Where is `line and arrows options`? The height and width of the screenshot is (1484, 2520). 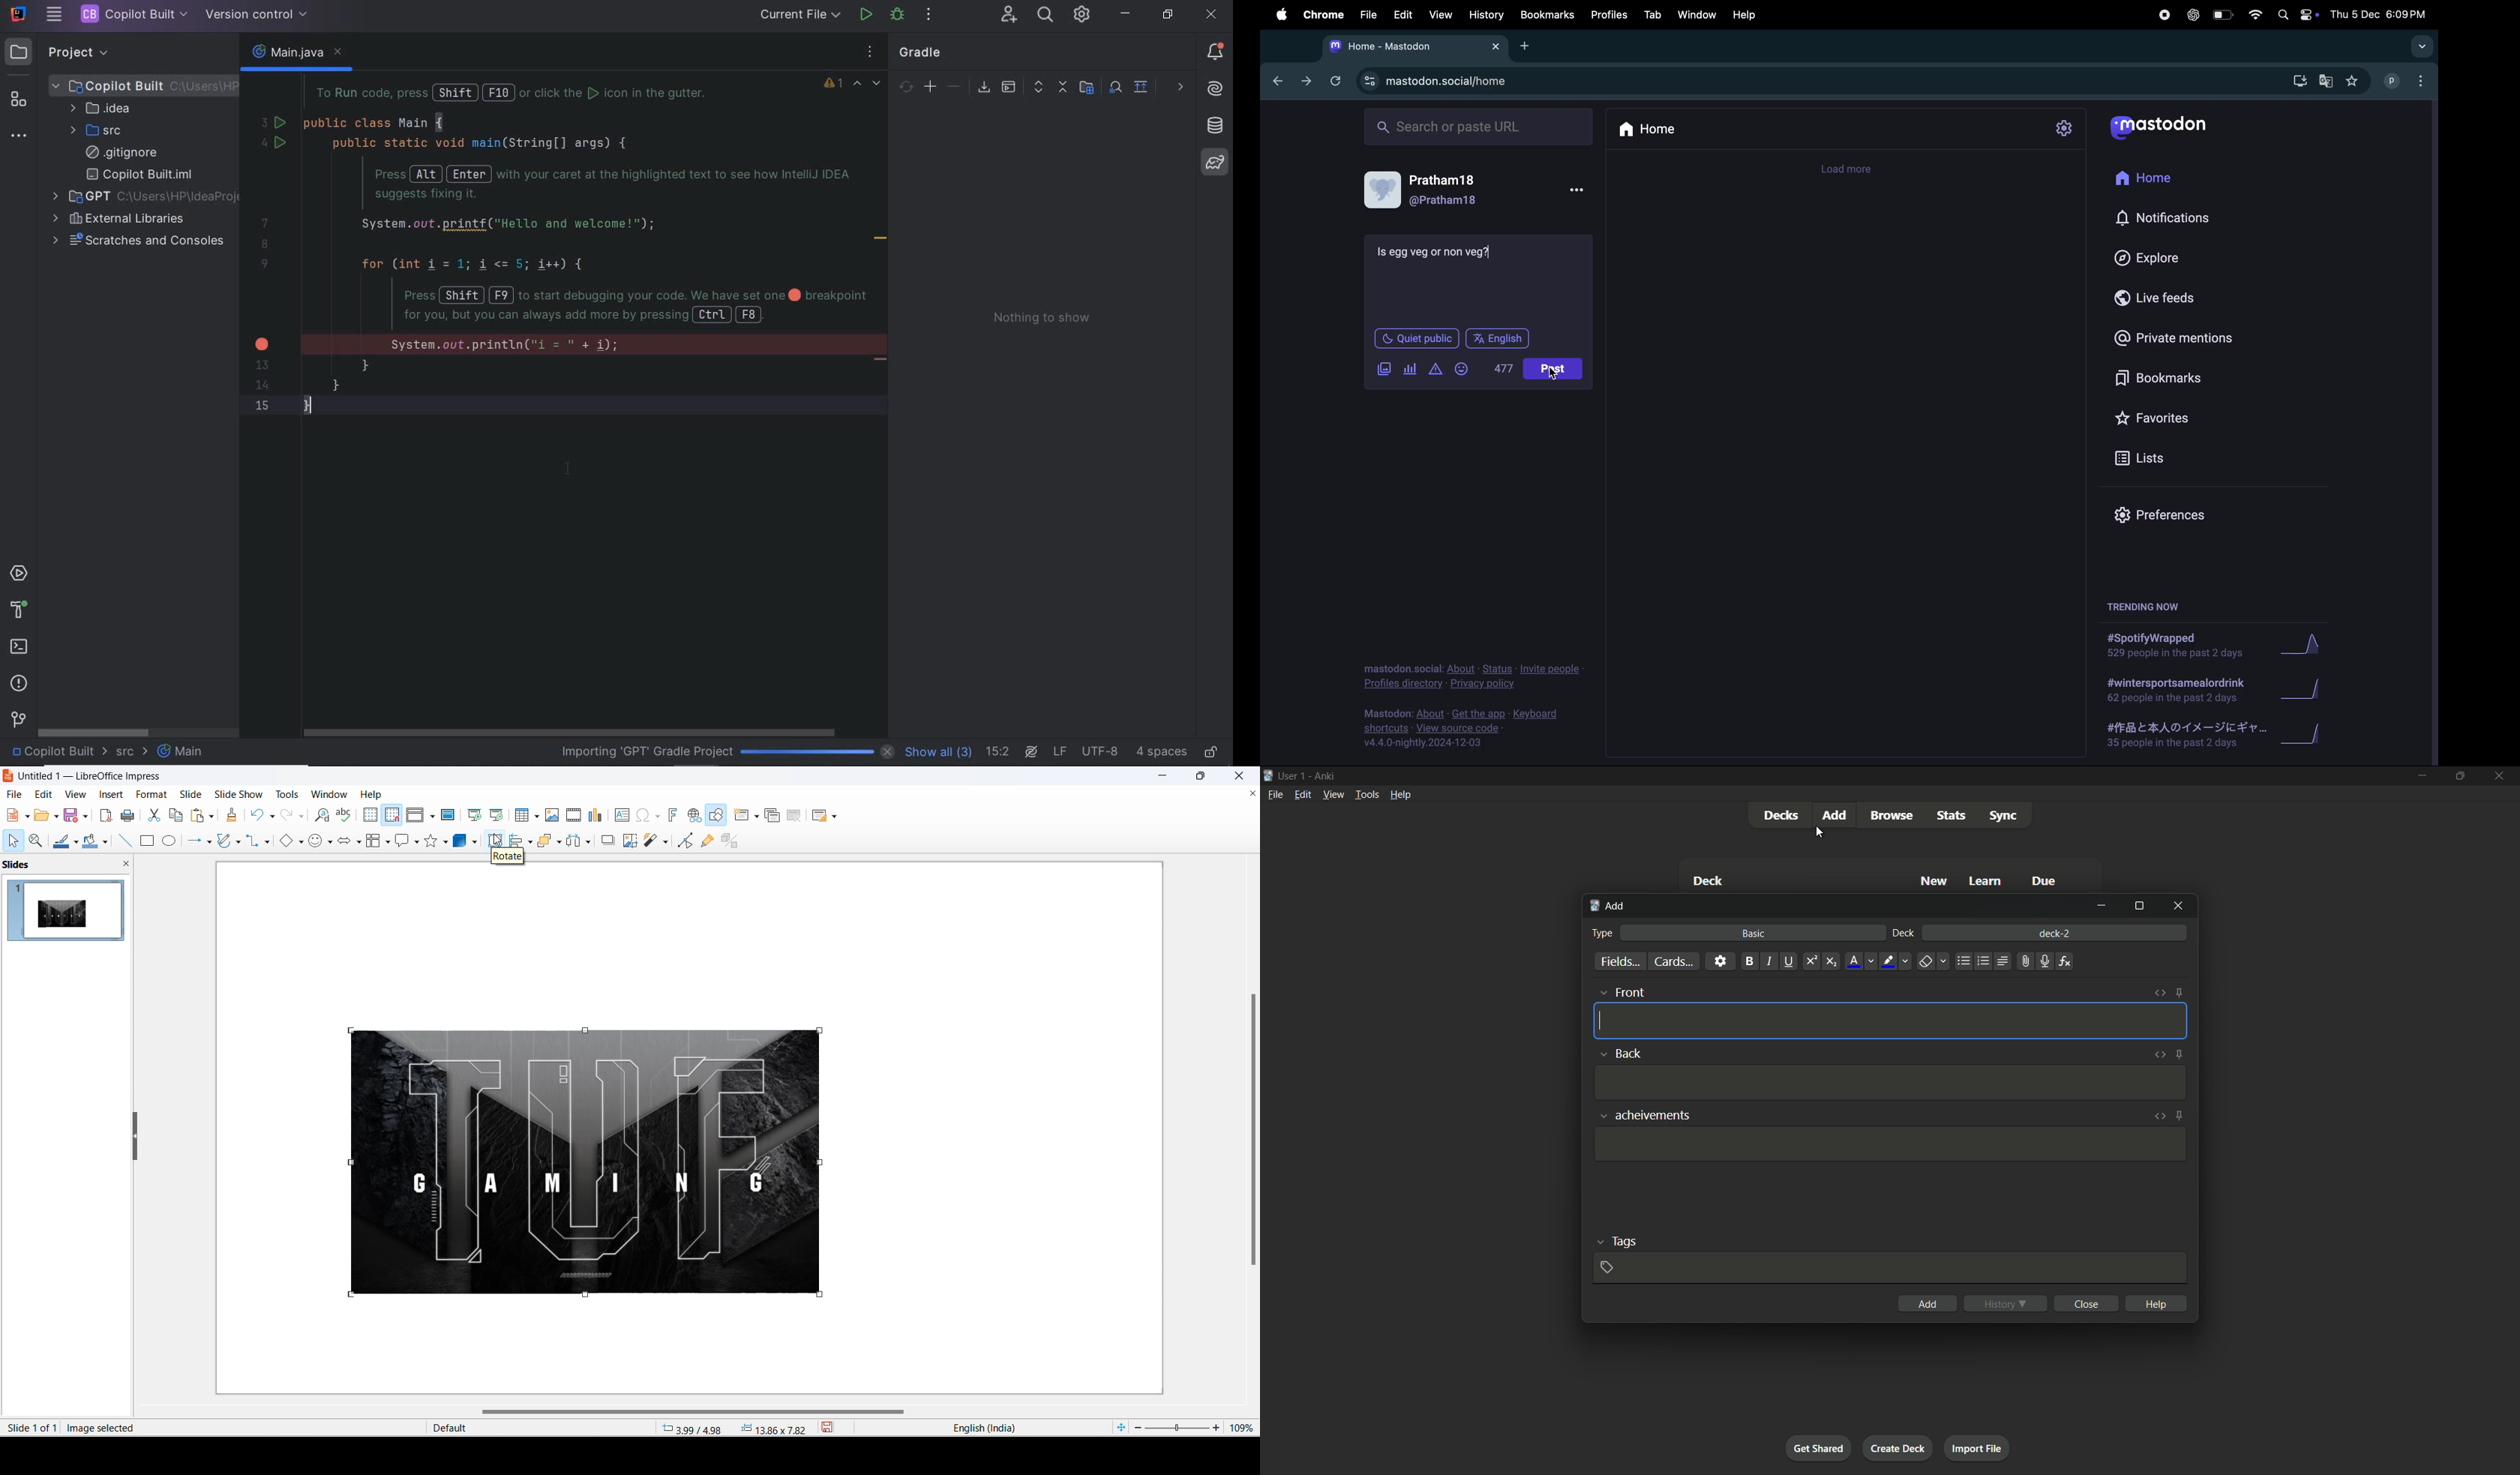 line and arrows options is located at coordinates (208, 842).